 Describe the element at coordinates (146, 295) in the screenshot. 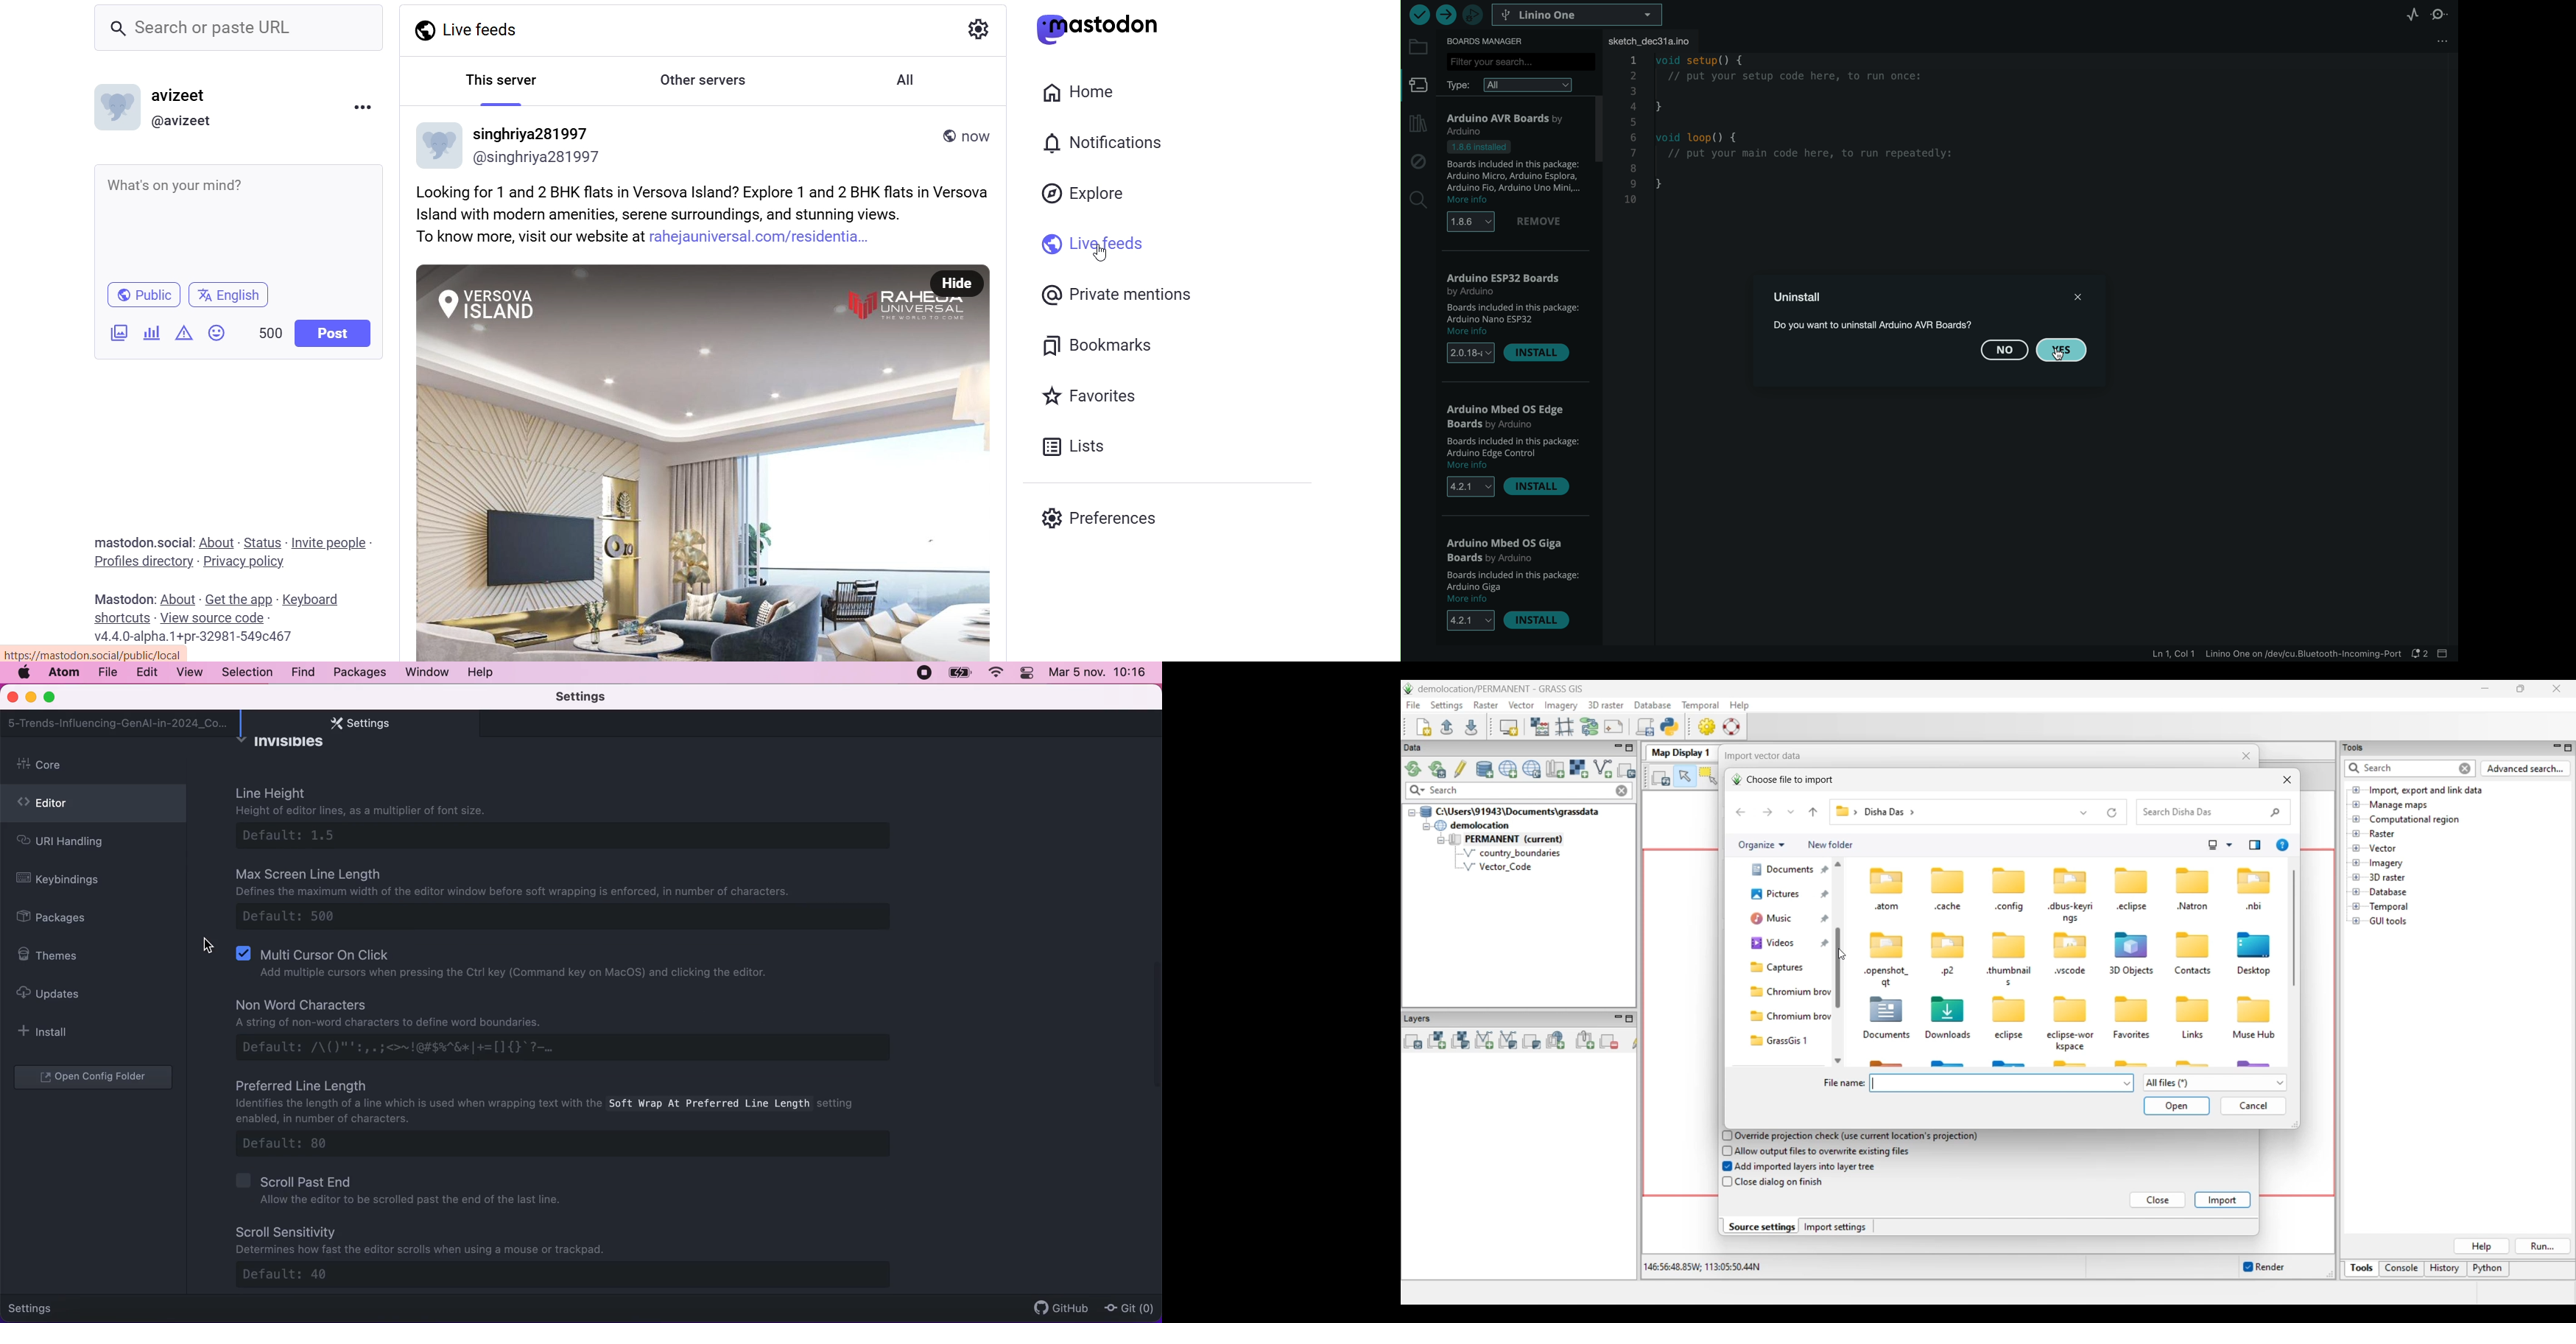

I see `public` at that location.